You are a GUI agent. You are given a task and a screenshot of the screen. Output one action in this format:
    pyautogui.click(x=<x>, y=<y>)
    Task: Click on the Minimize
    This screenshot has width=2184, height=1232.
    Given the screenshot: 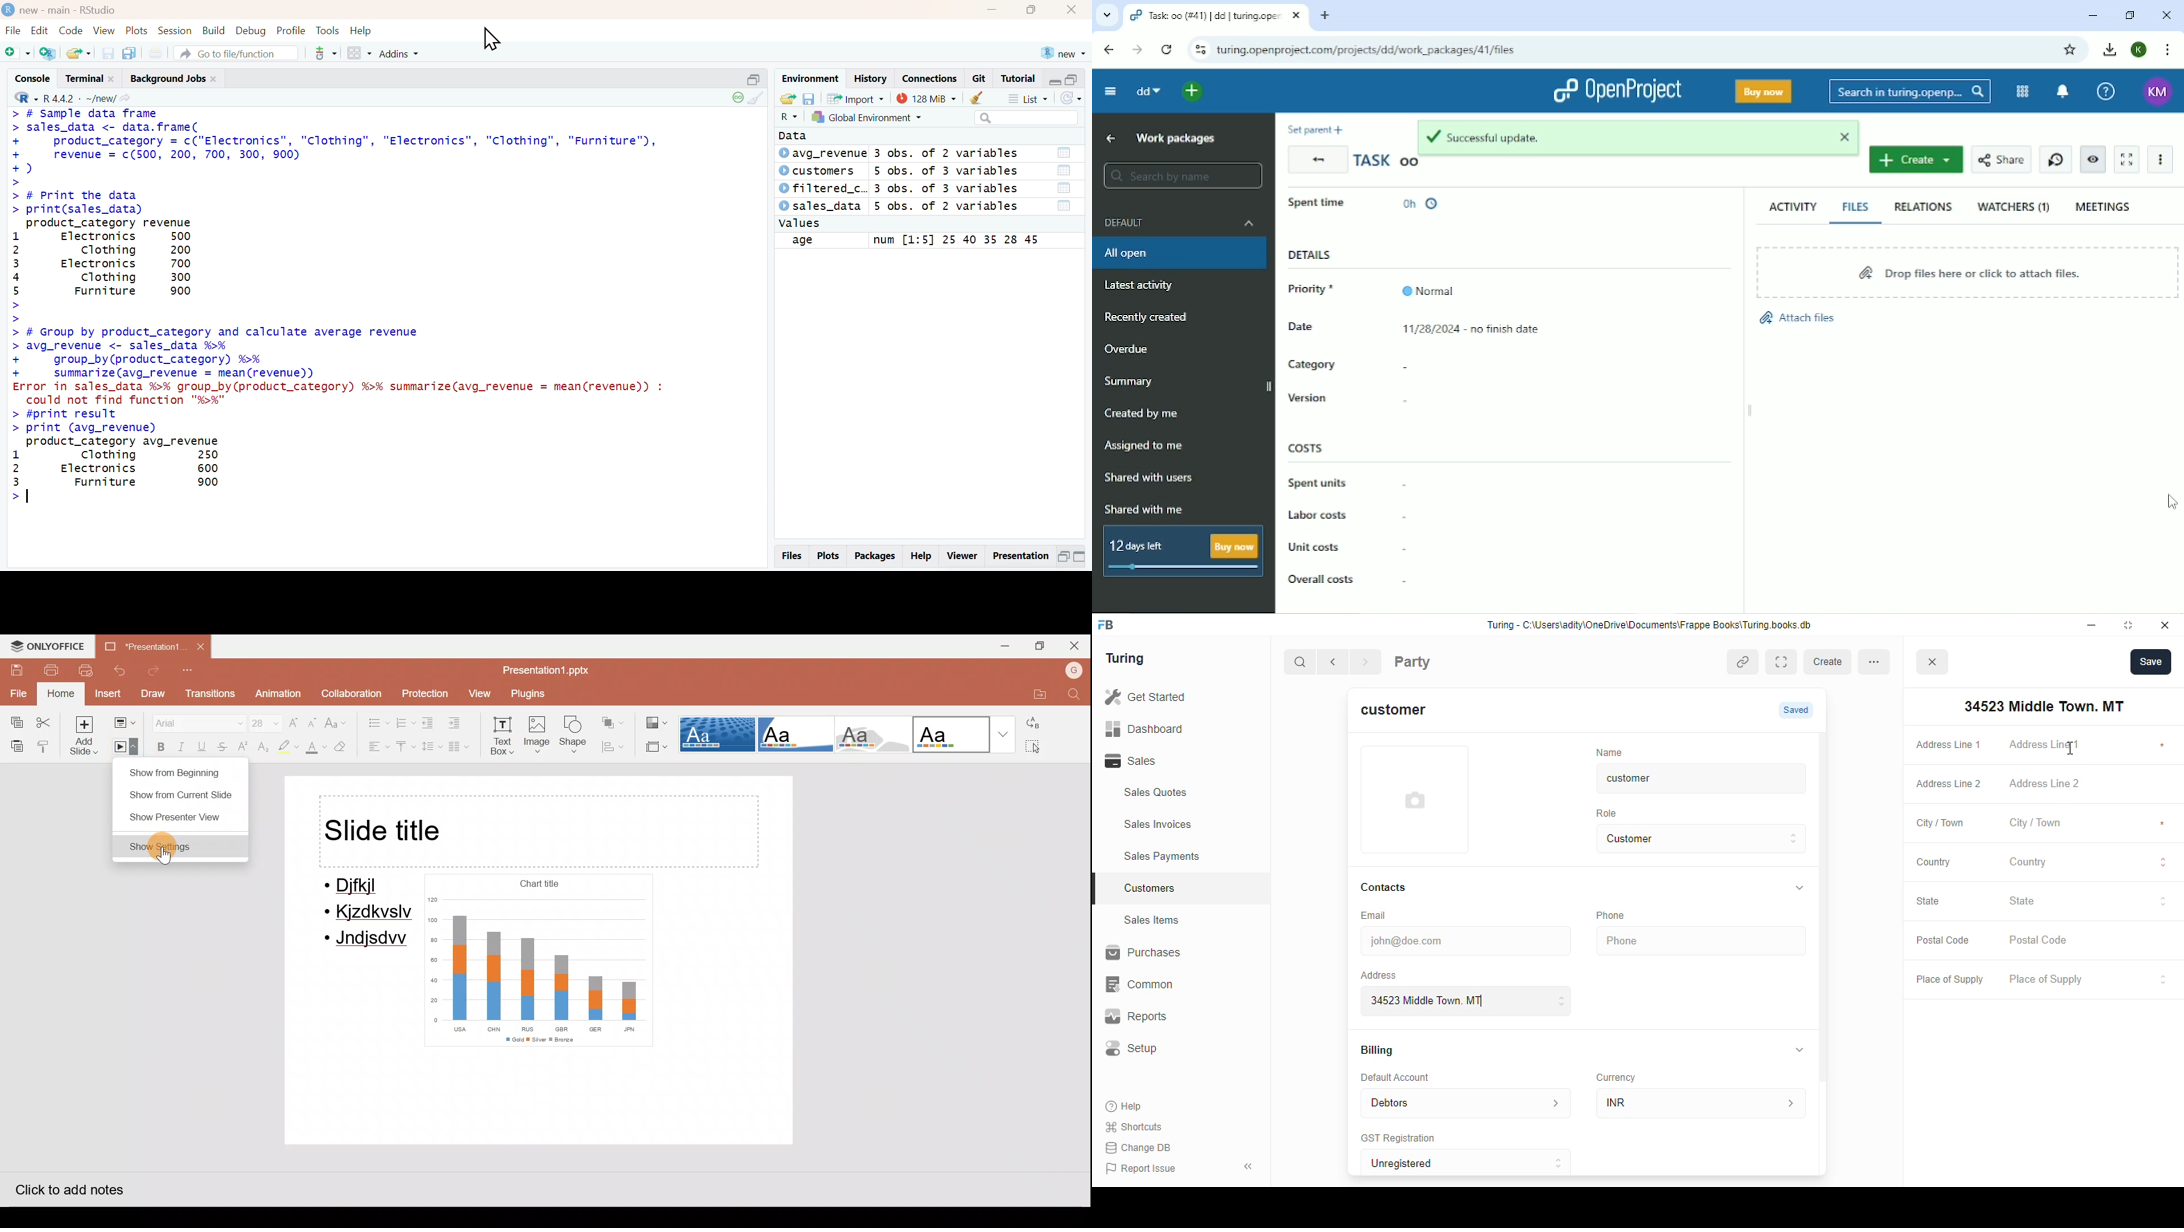 What is the action you would take?
    pyautogui.click(x=1003, y=645)
    